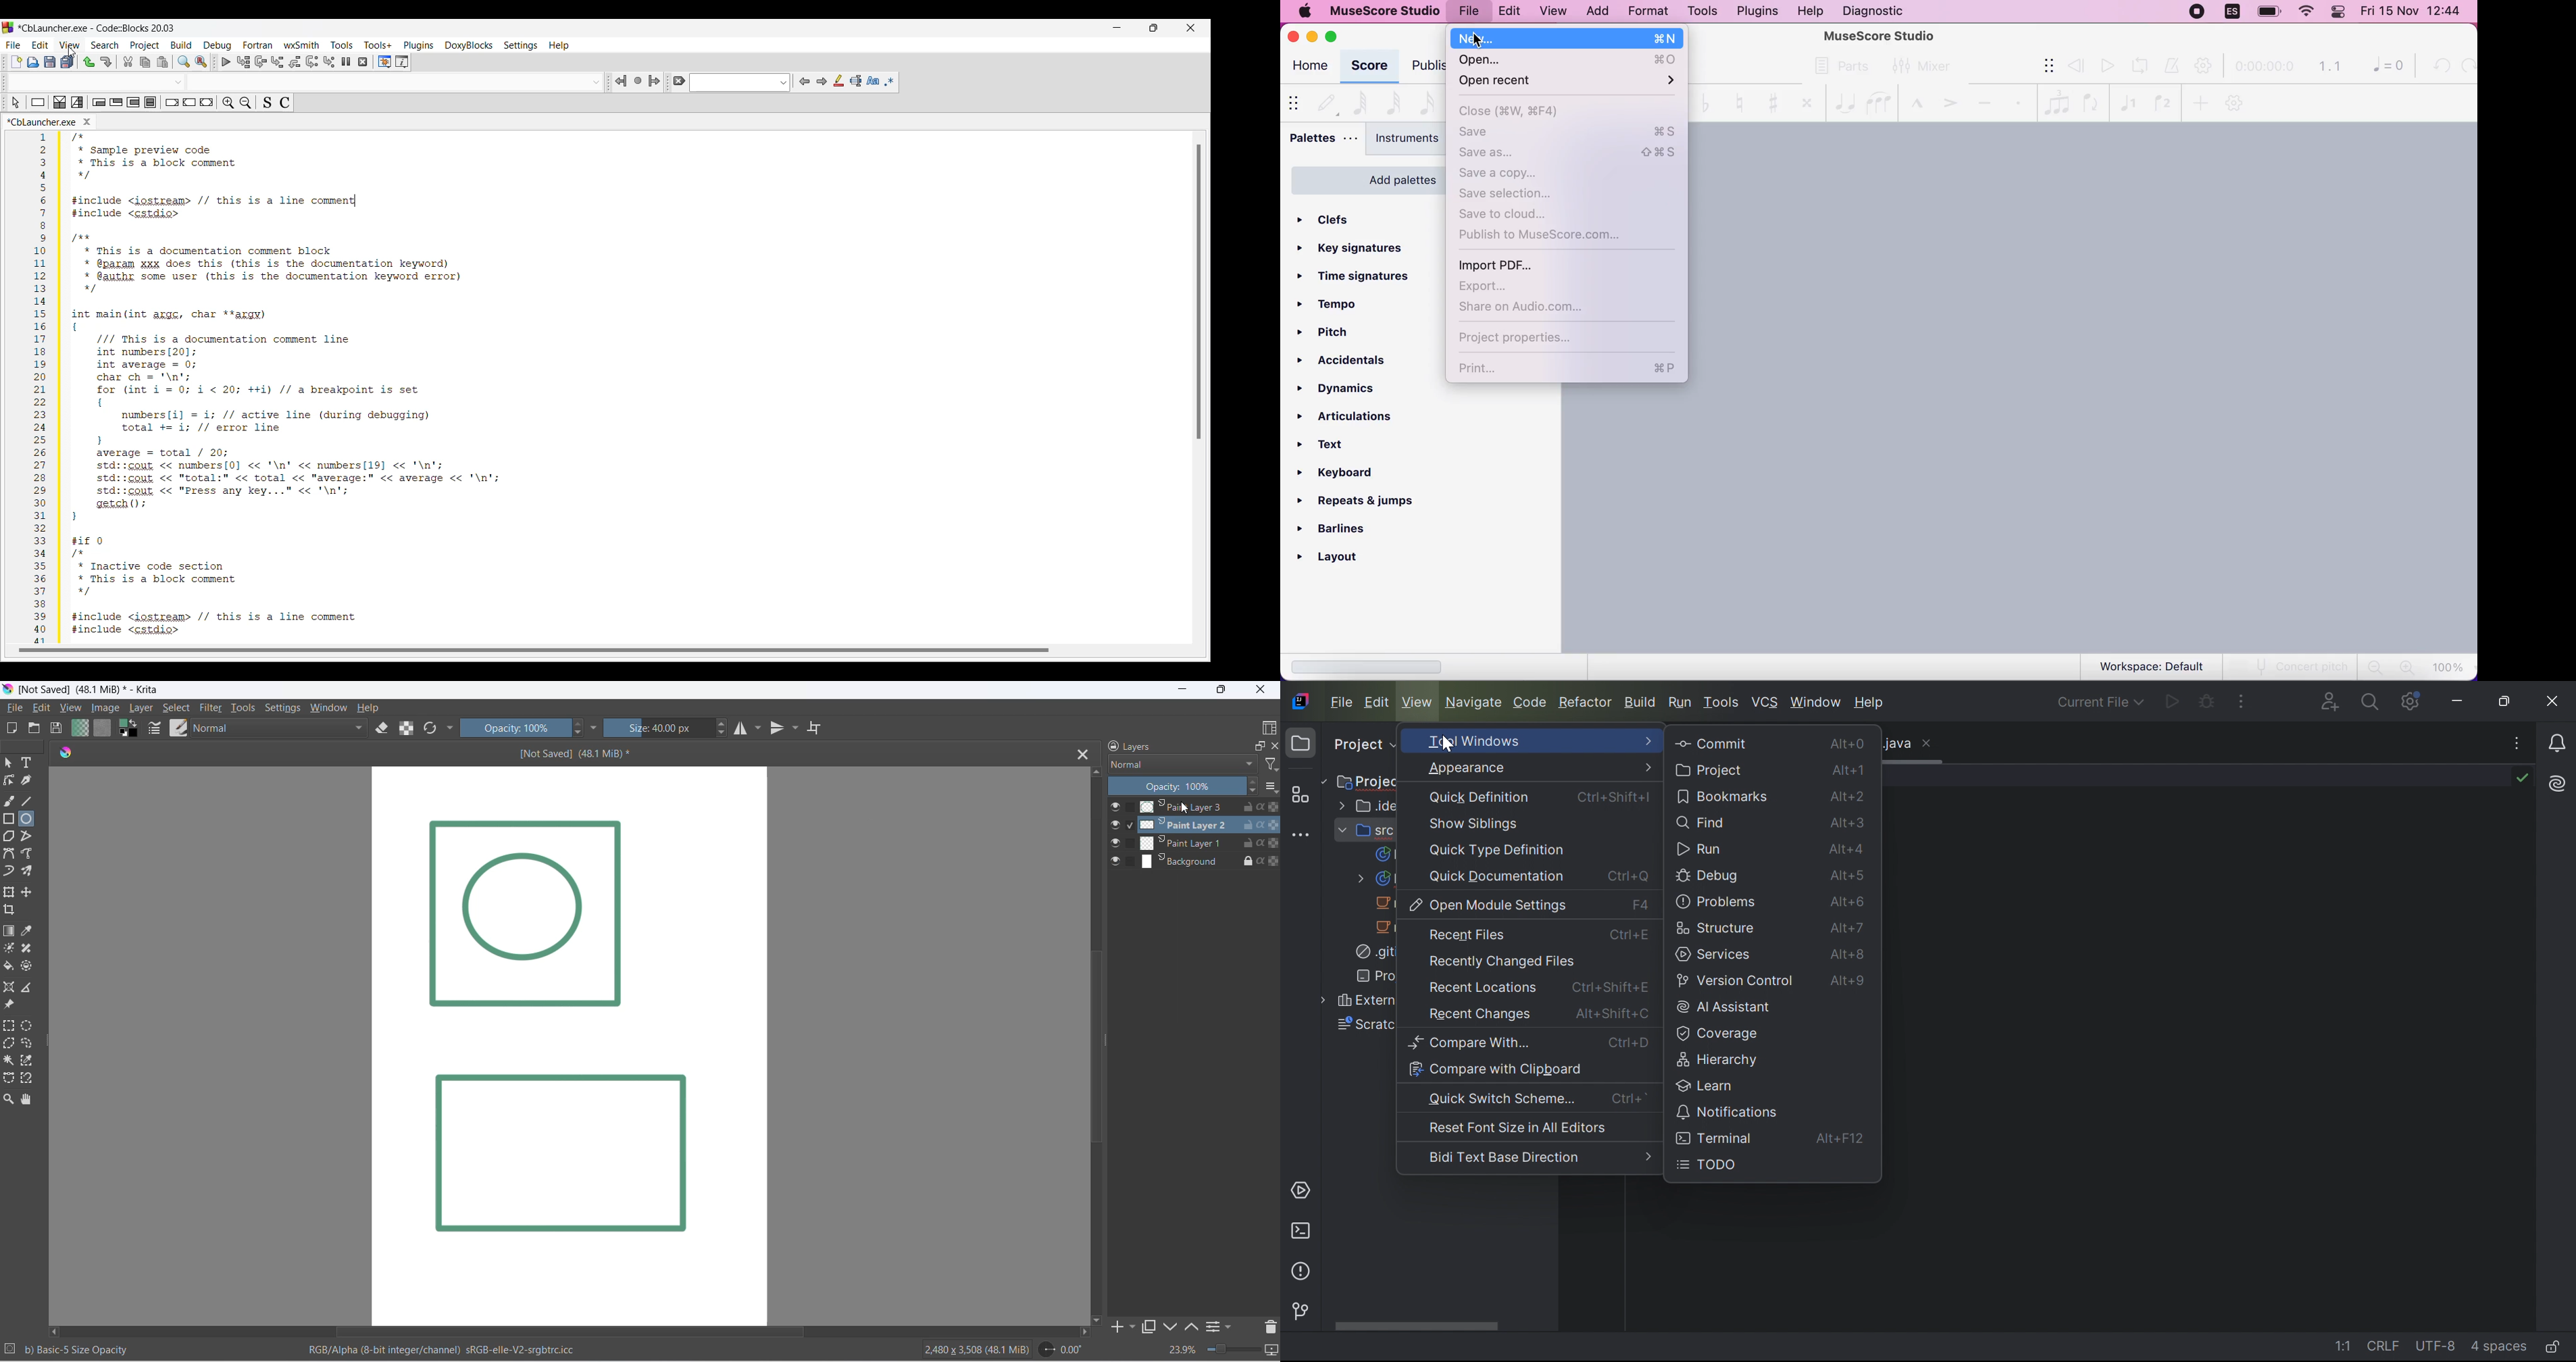 This screenshot has width=2576, height=1372. What do you see at coordinates (13, 45) in the screenshot?
I see `File menu` at bounding box center [13, 45].